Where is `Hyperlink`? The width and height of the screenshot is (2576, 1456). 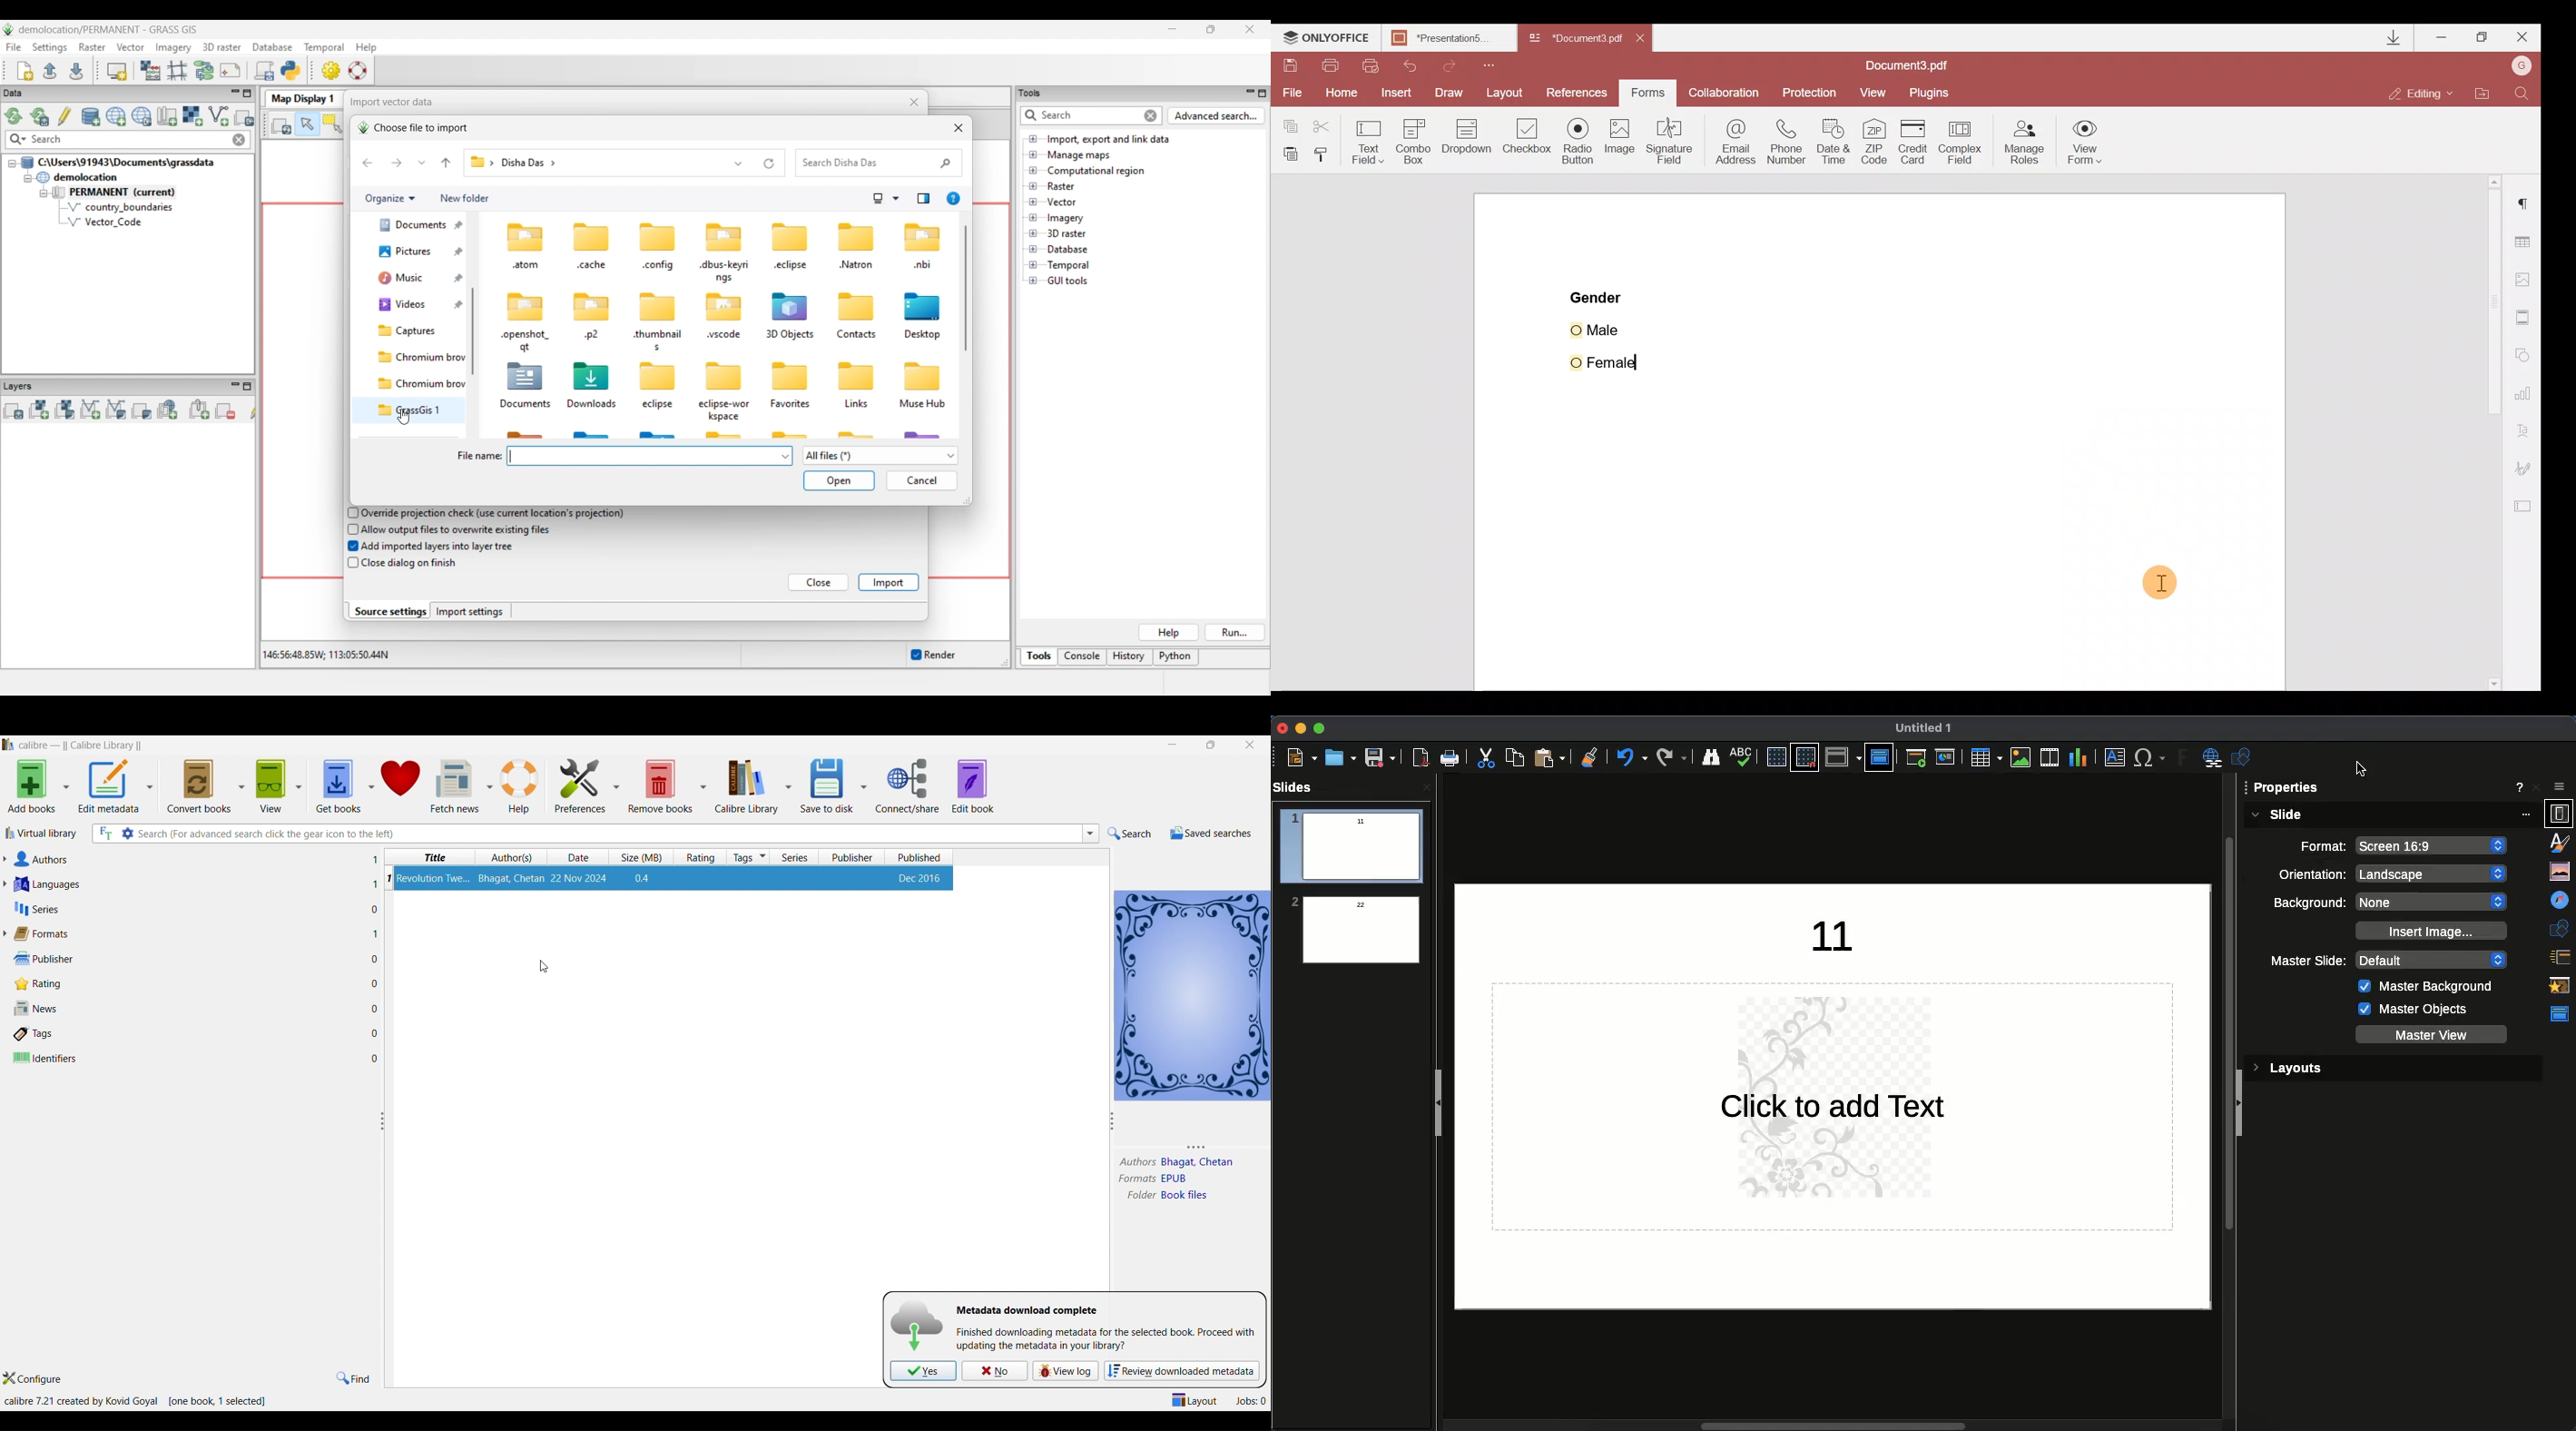 Hyperlink is located at coordinates (2215, 759).